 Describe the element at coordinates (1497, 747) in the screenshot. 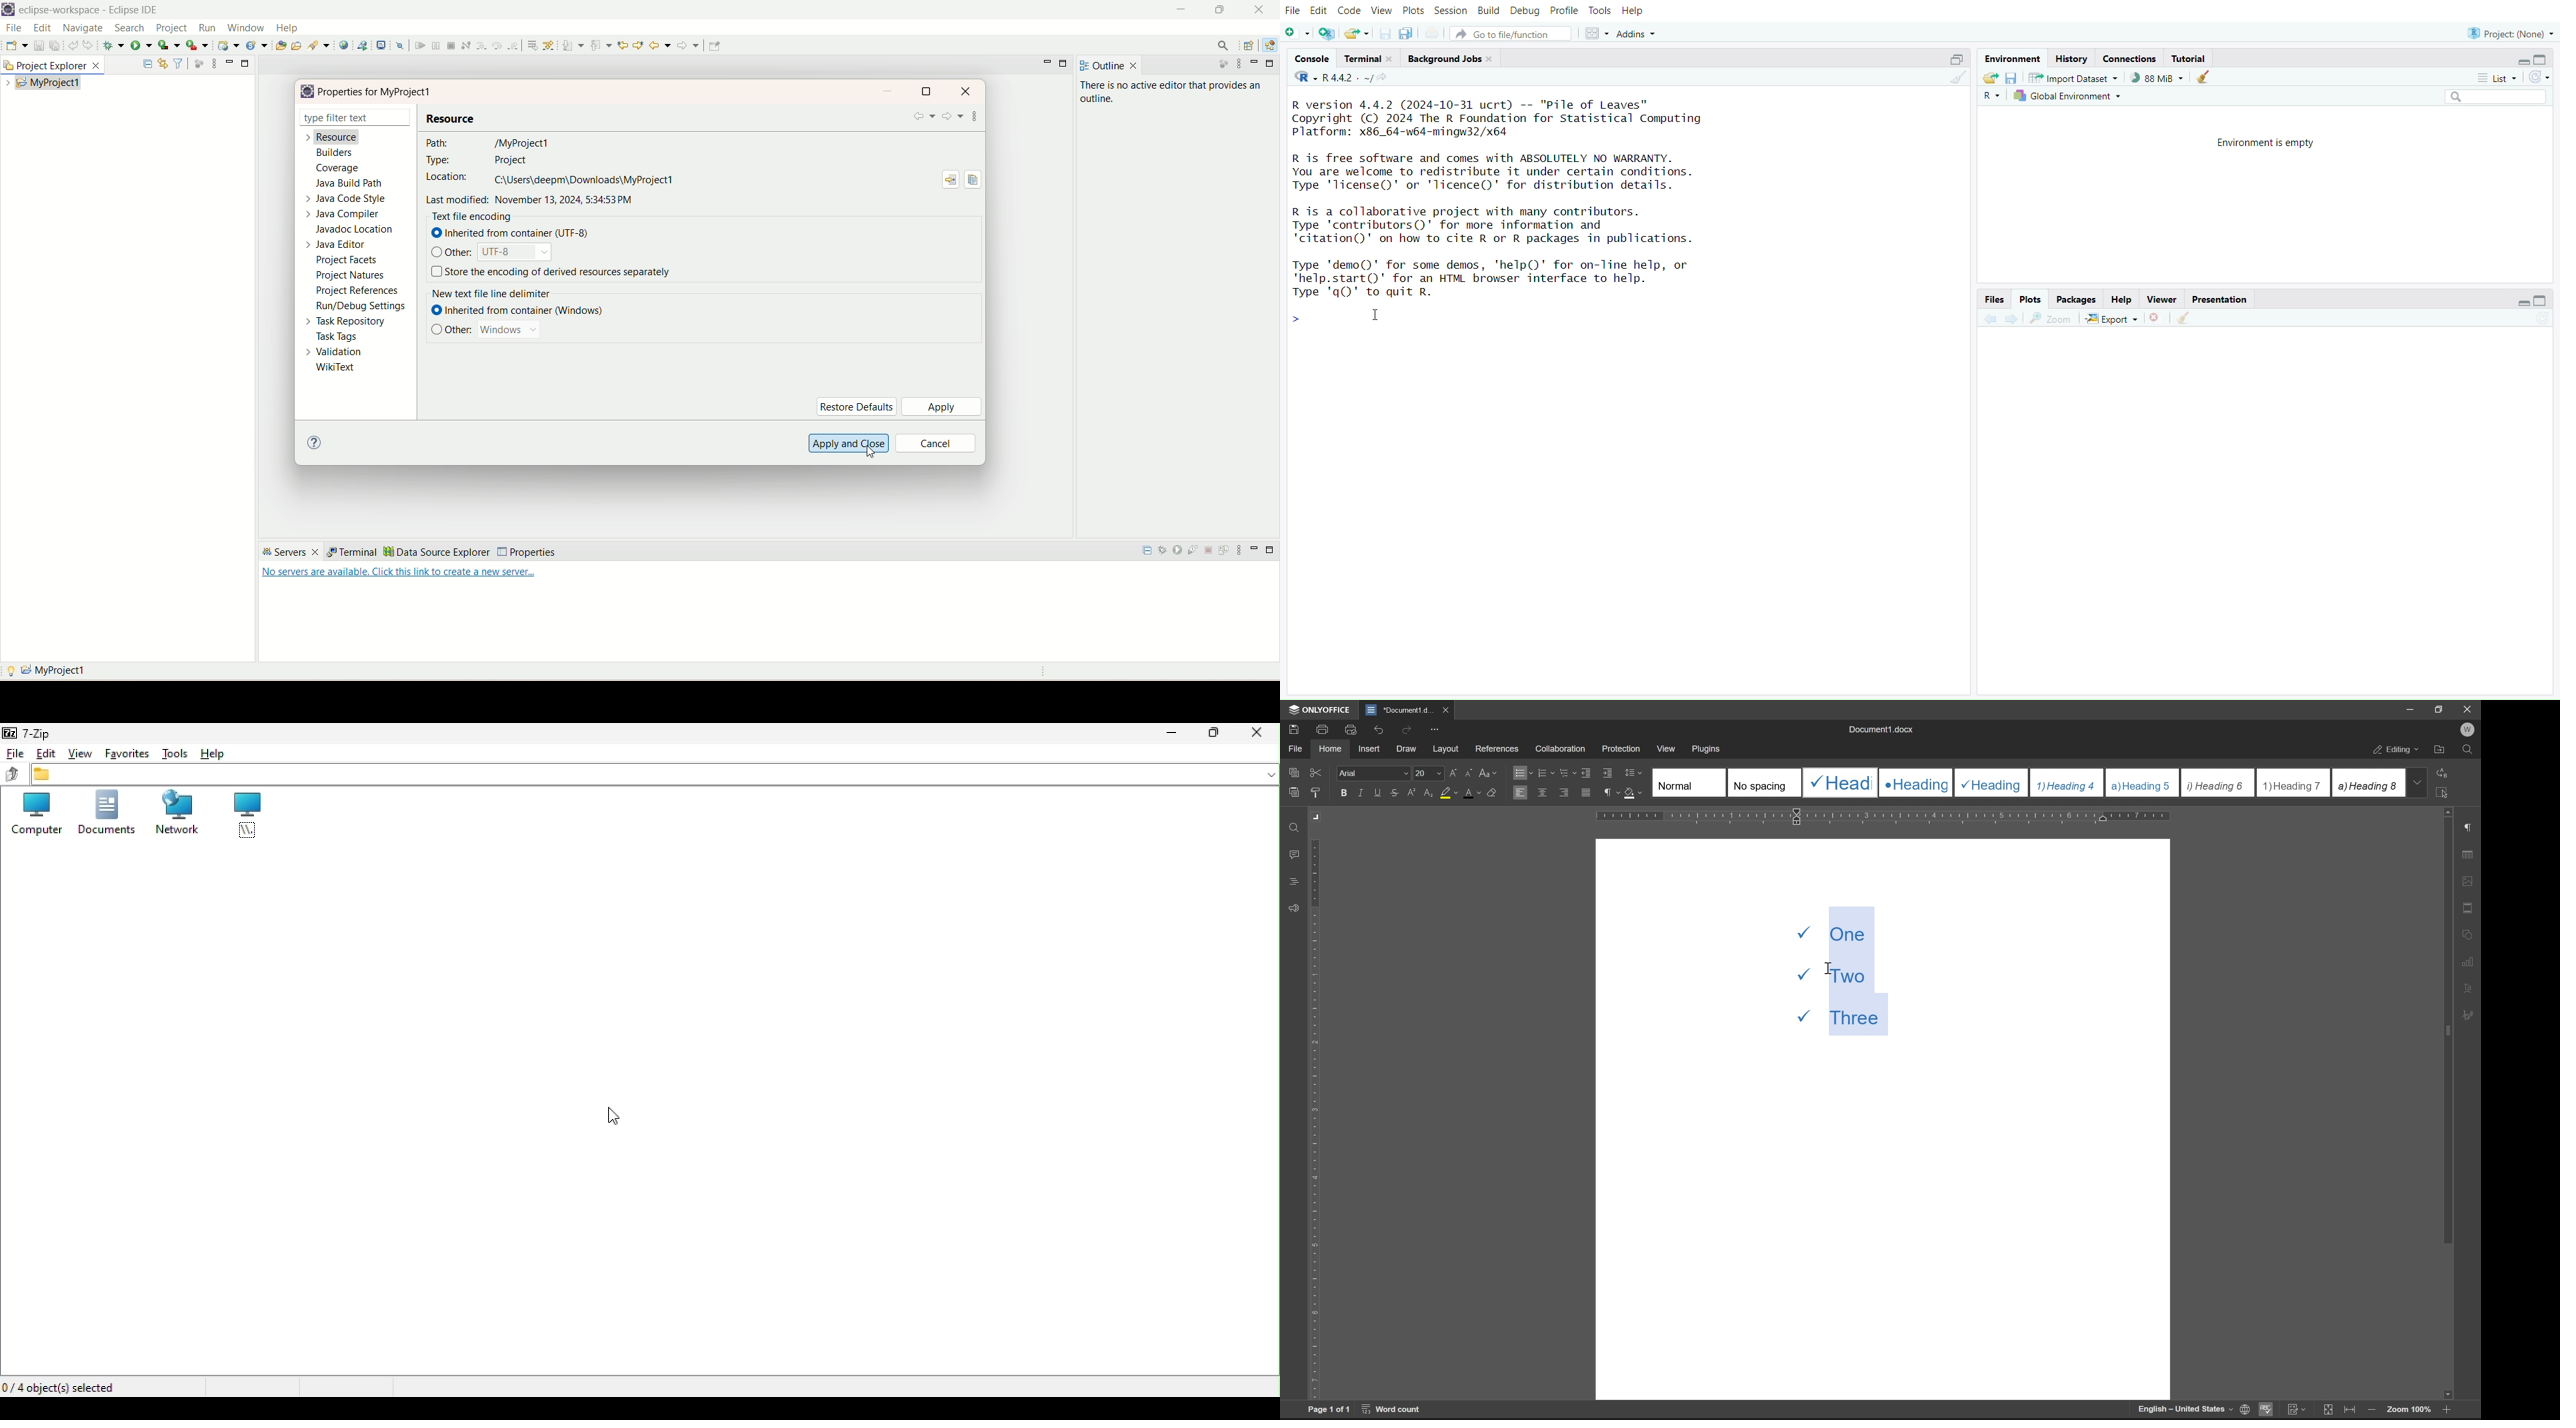

I see `references` at that location.